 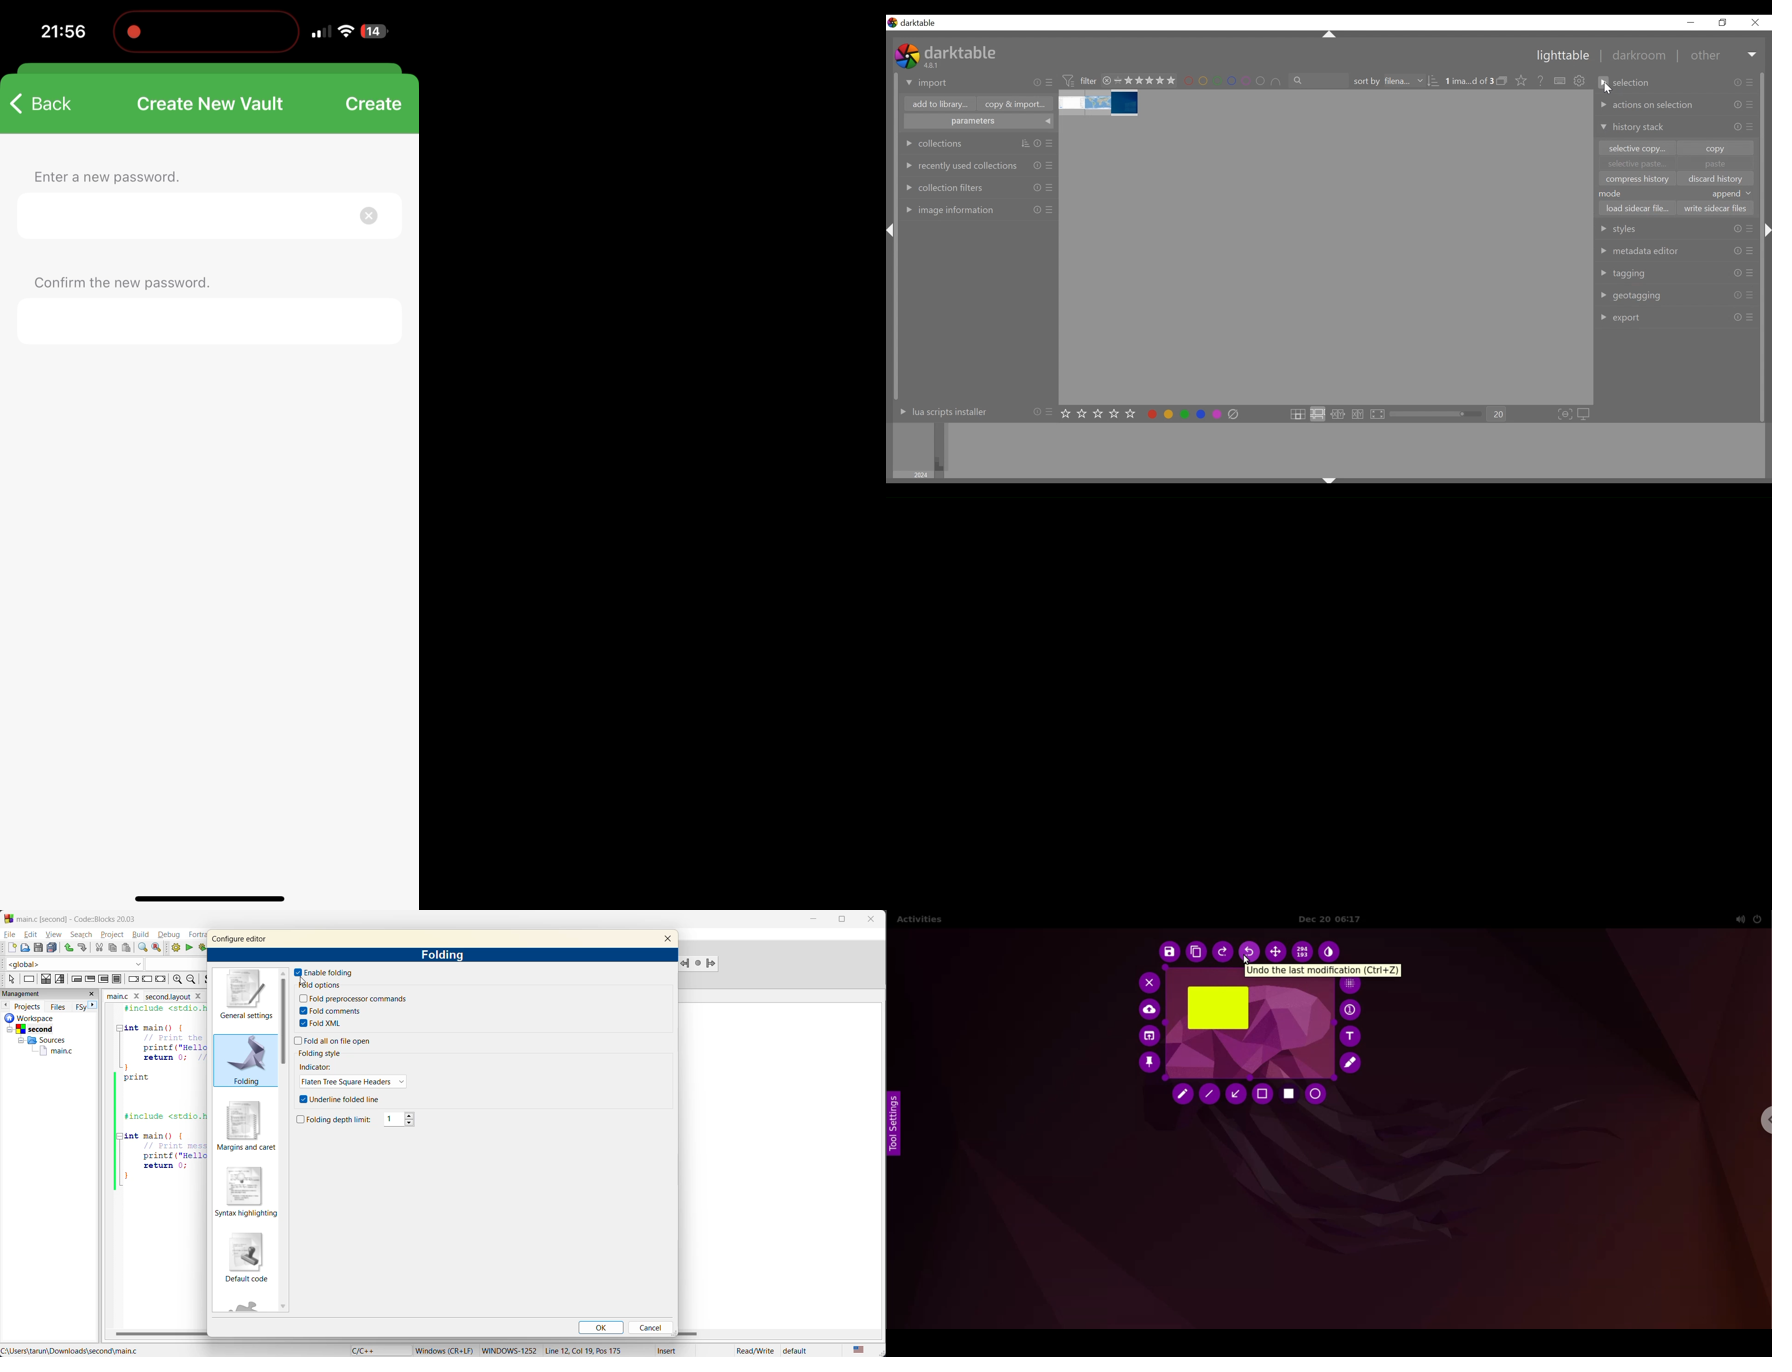 I want to click on Collapse , so click(x=1329, y=483).